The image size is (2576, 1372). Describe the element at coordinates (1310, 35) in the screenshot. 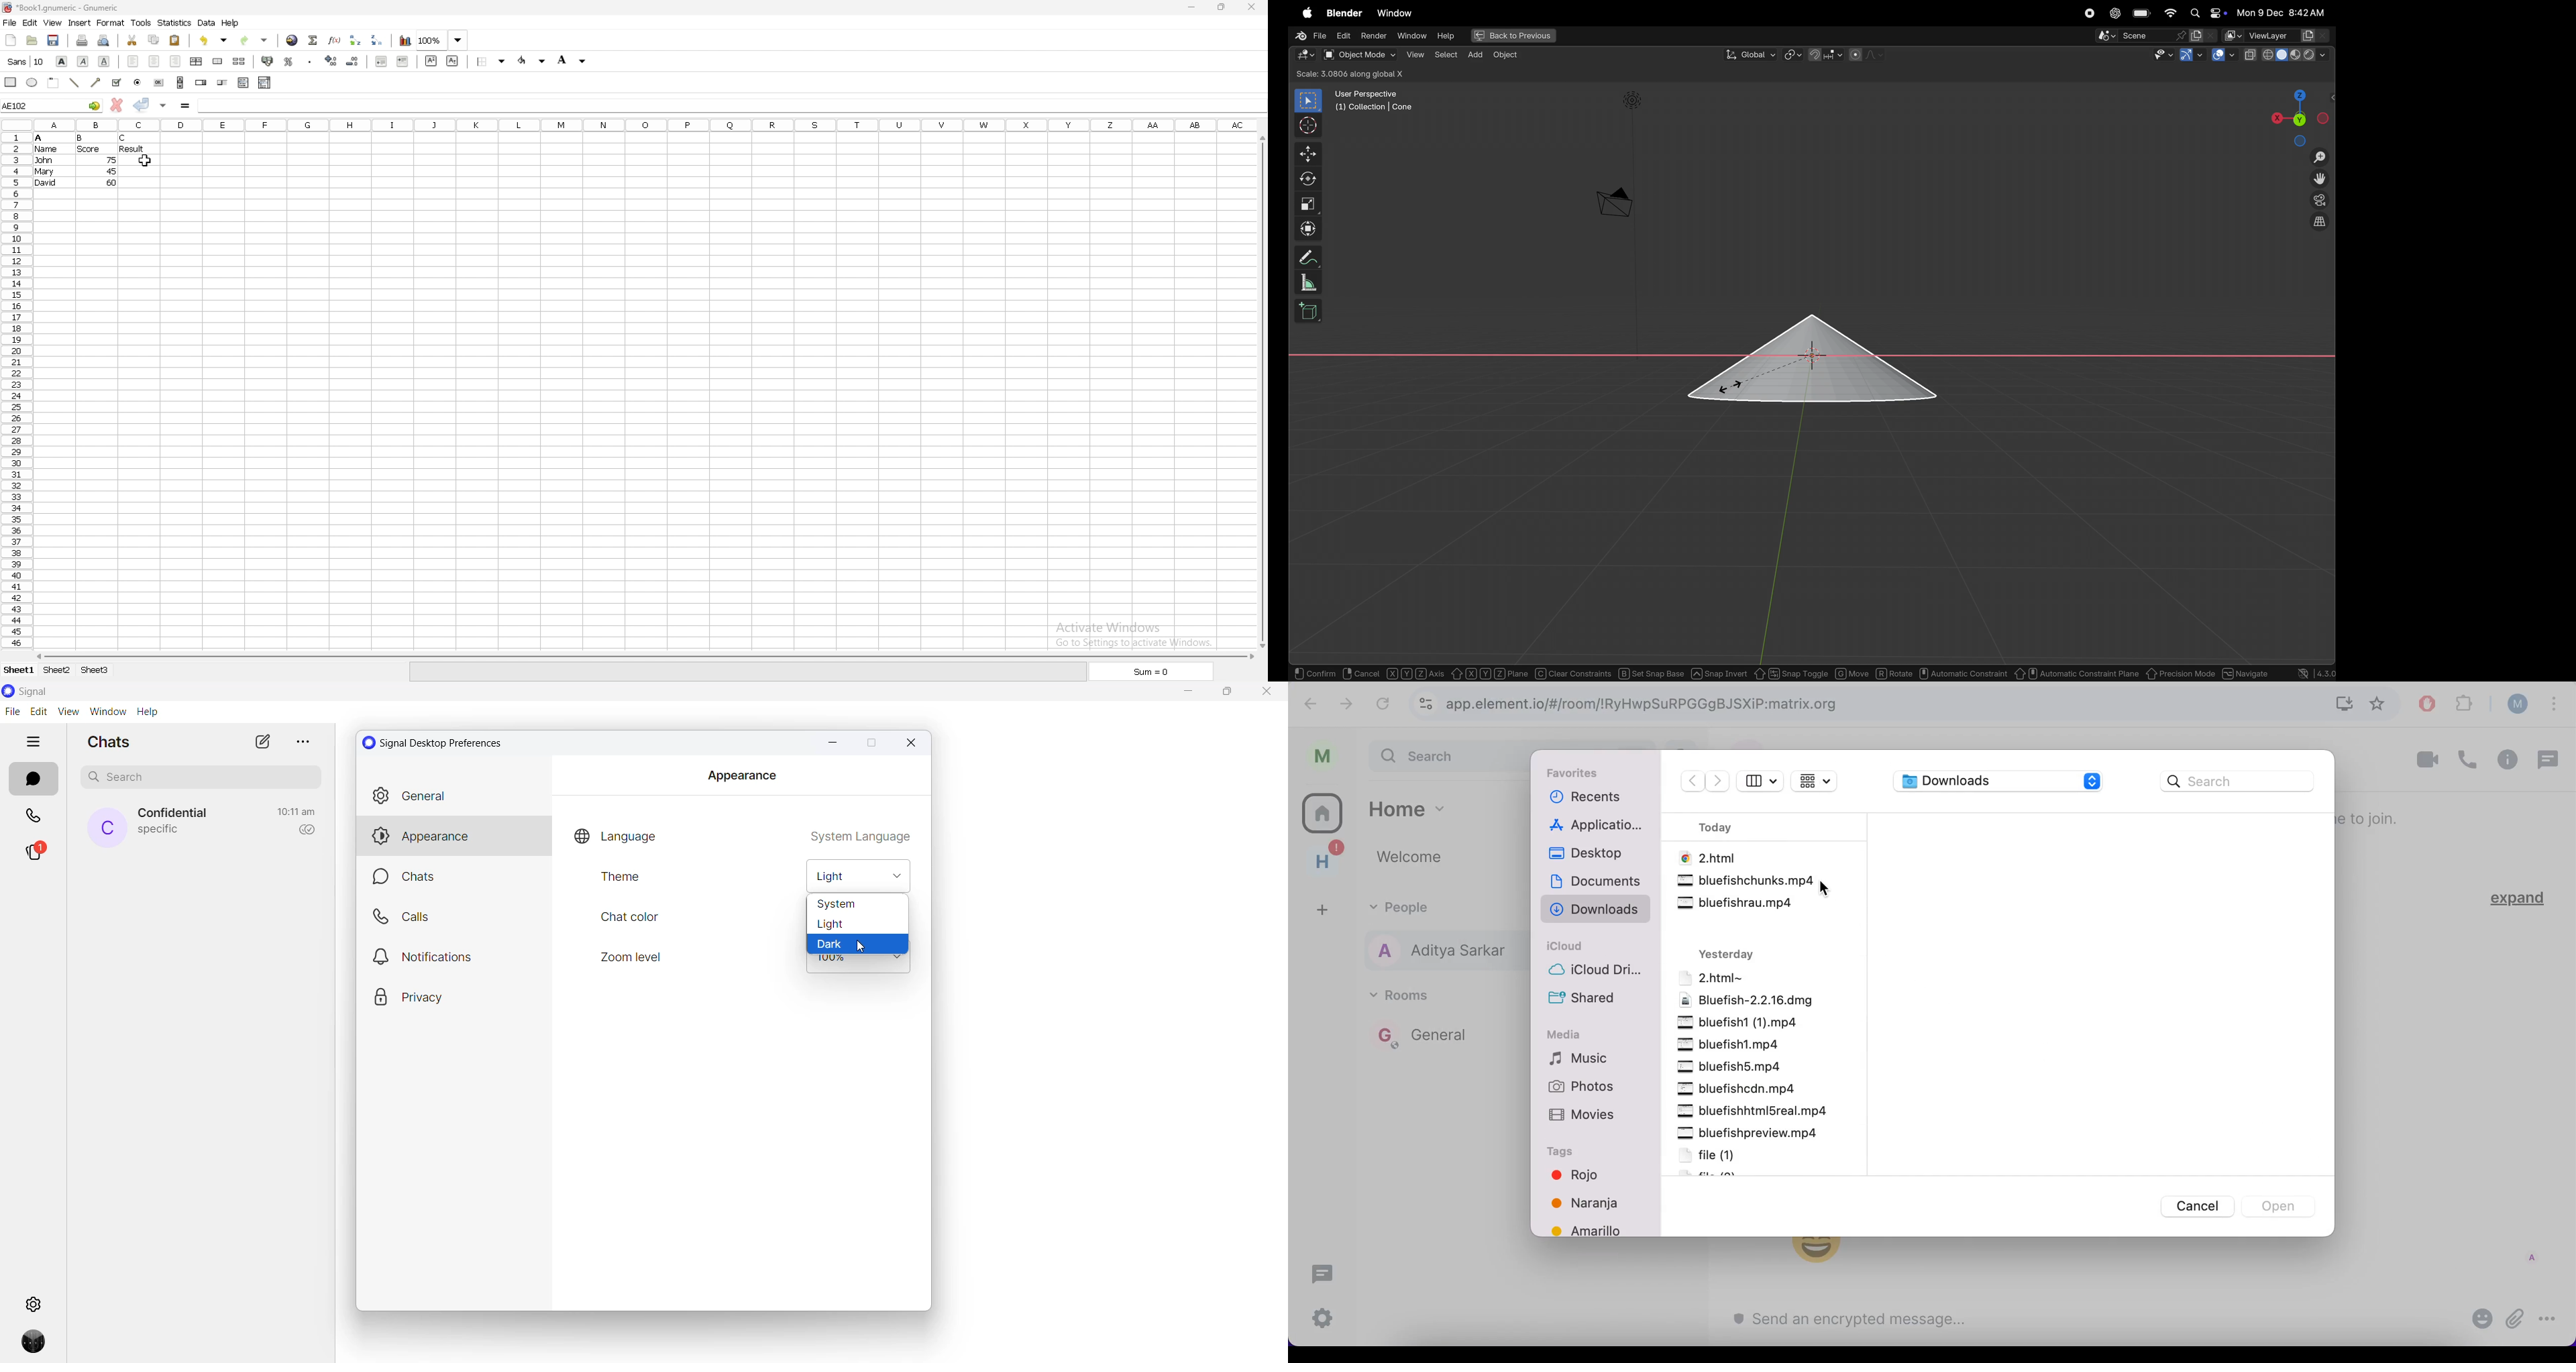

I see `File` at that location.